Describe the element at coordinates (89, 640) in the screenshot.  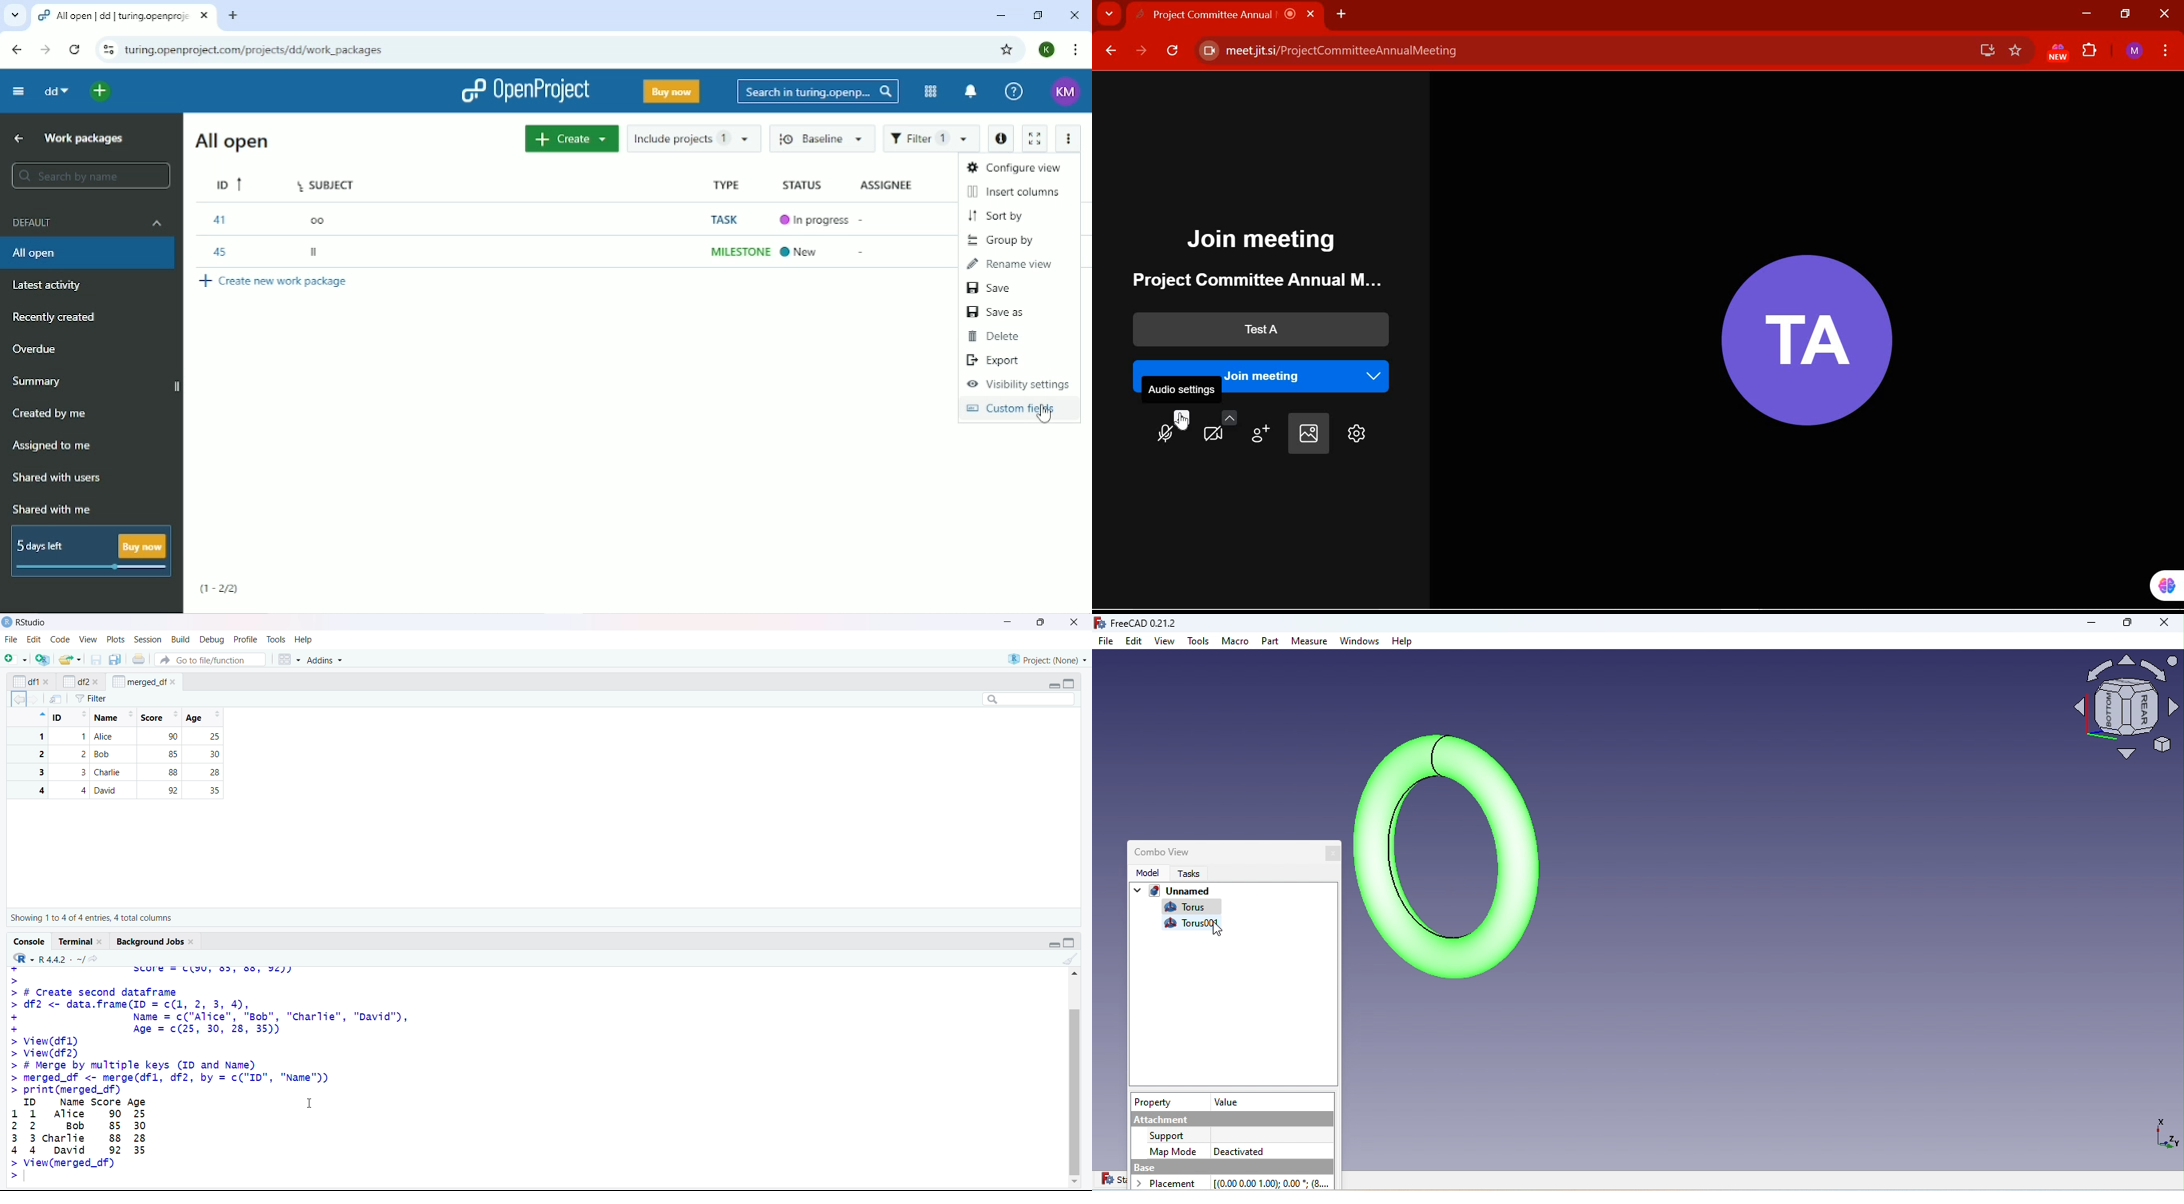
I see `view` at that location.